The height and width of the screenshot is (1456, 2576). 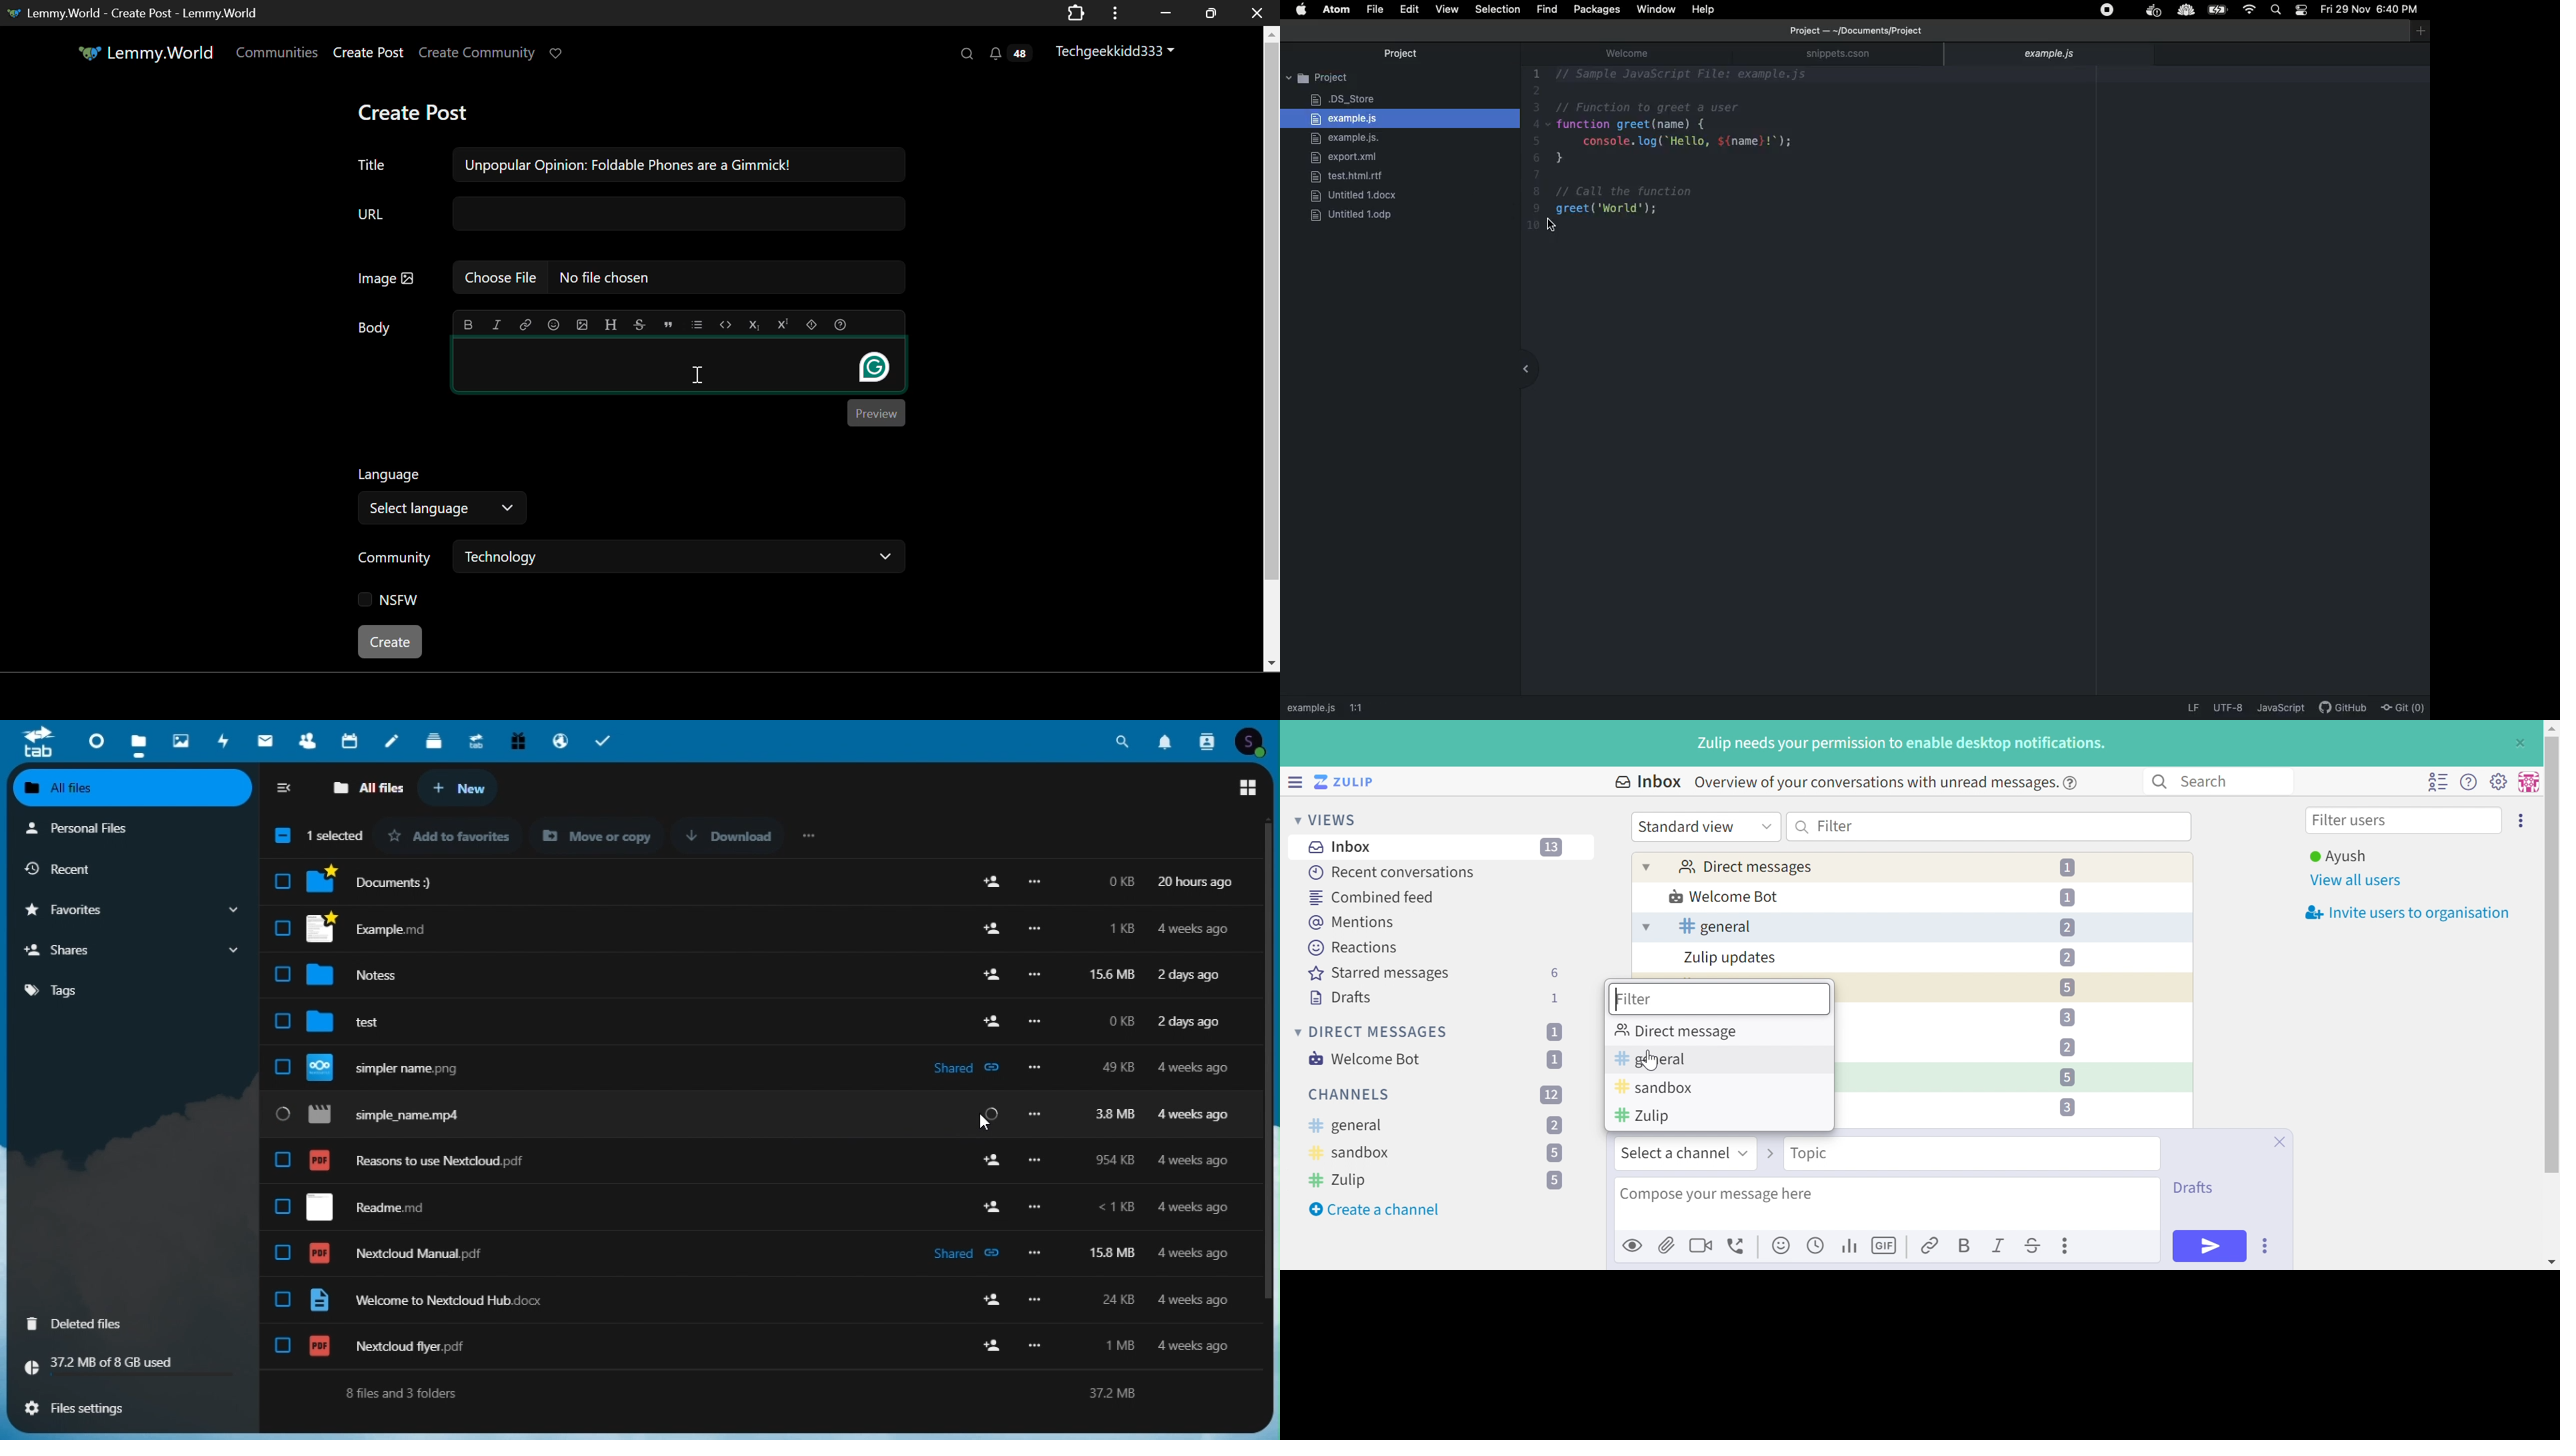 I want to click on 5, so click(x=2067, y=988).